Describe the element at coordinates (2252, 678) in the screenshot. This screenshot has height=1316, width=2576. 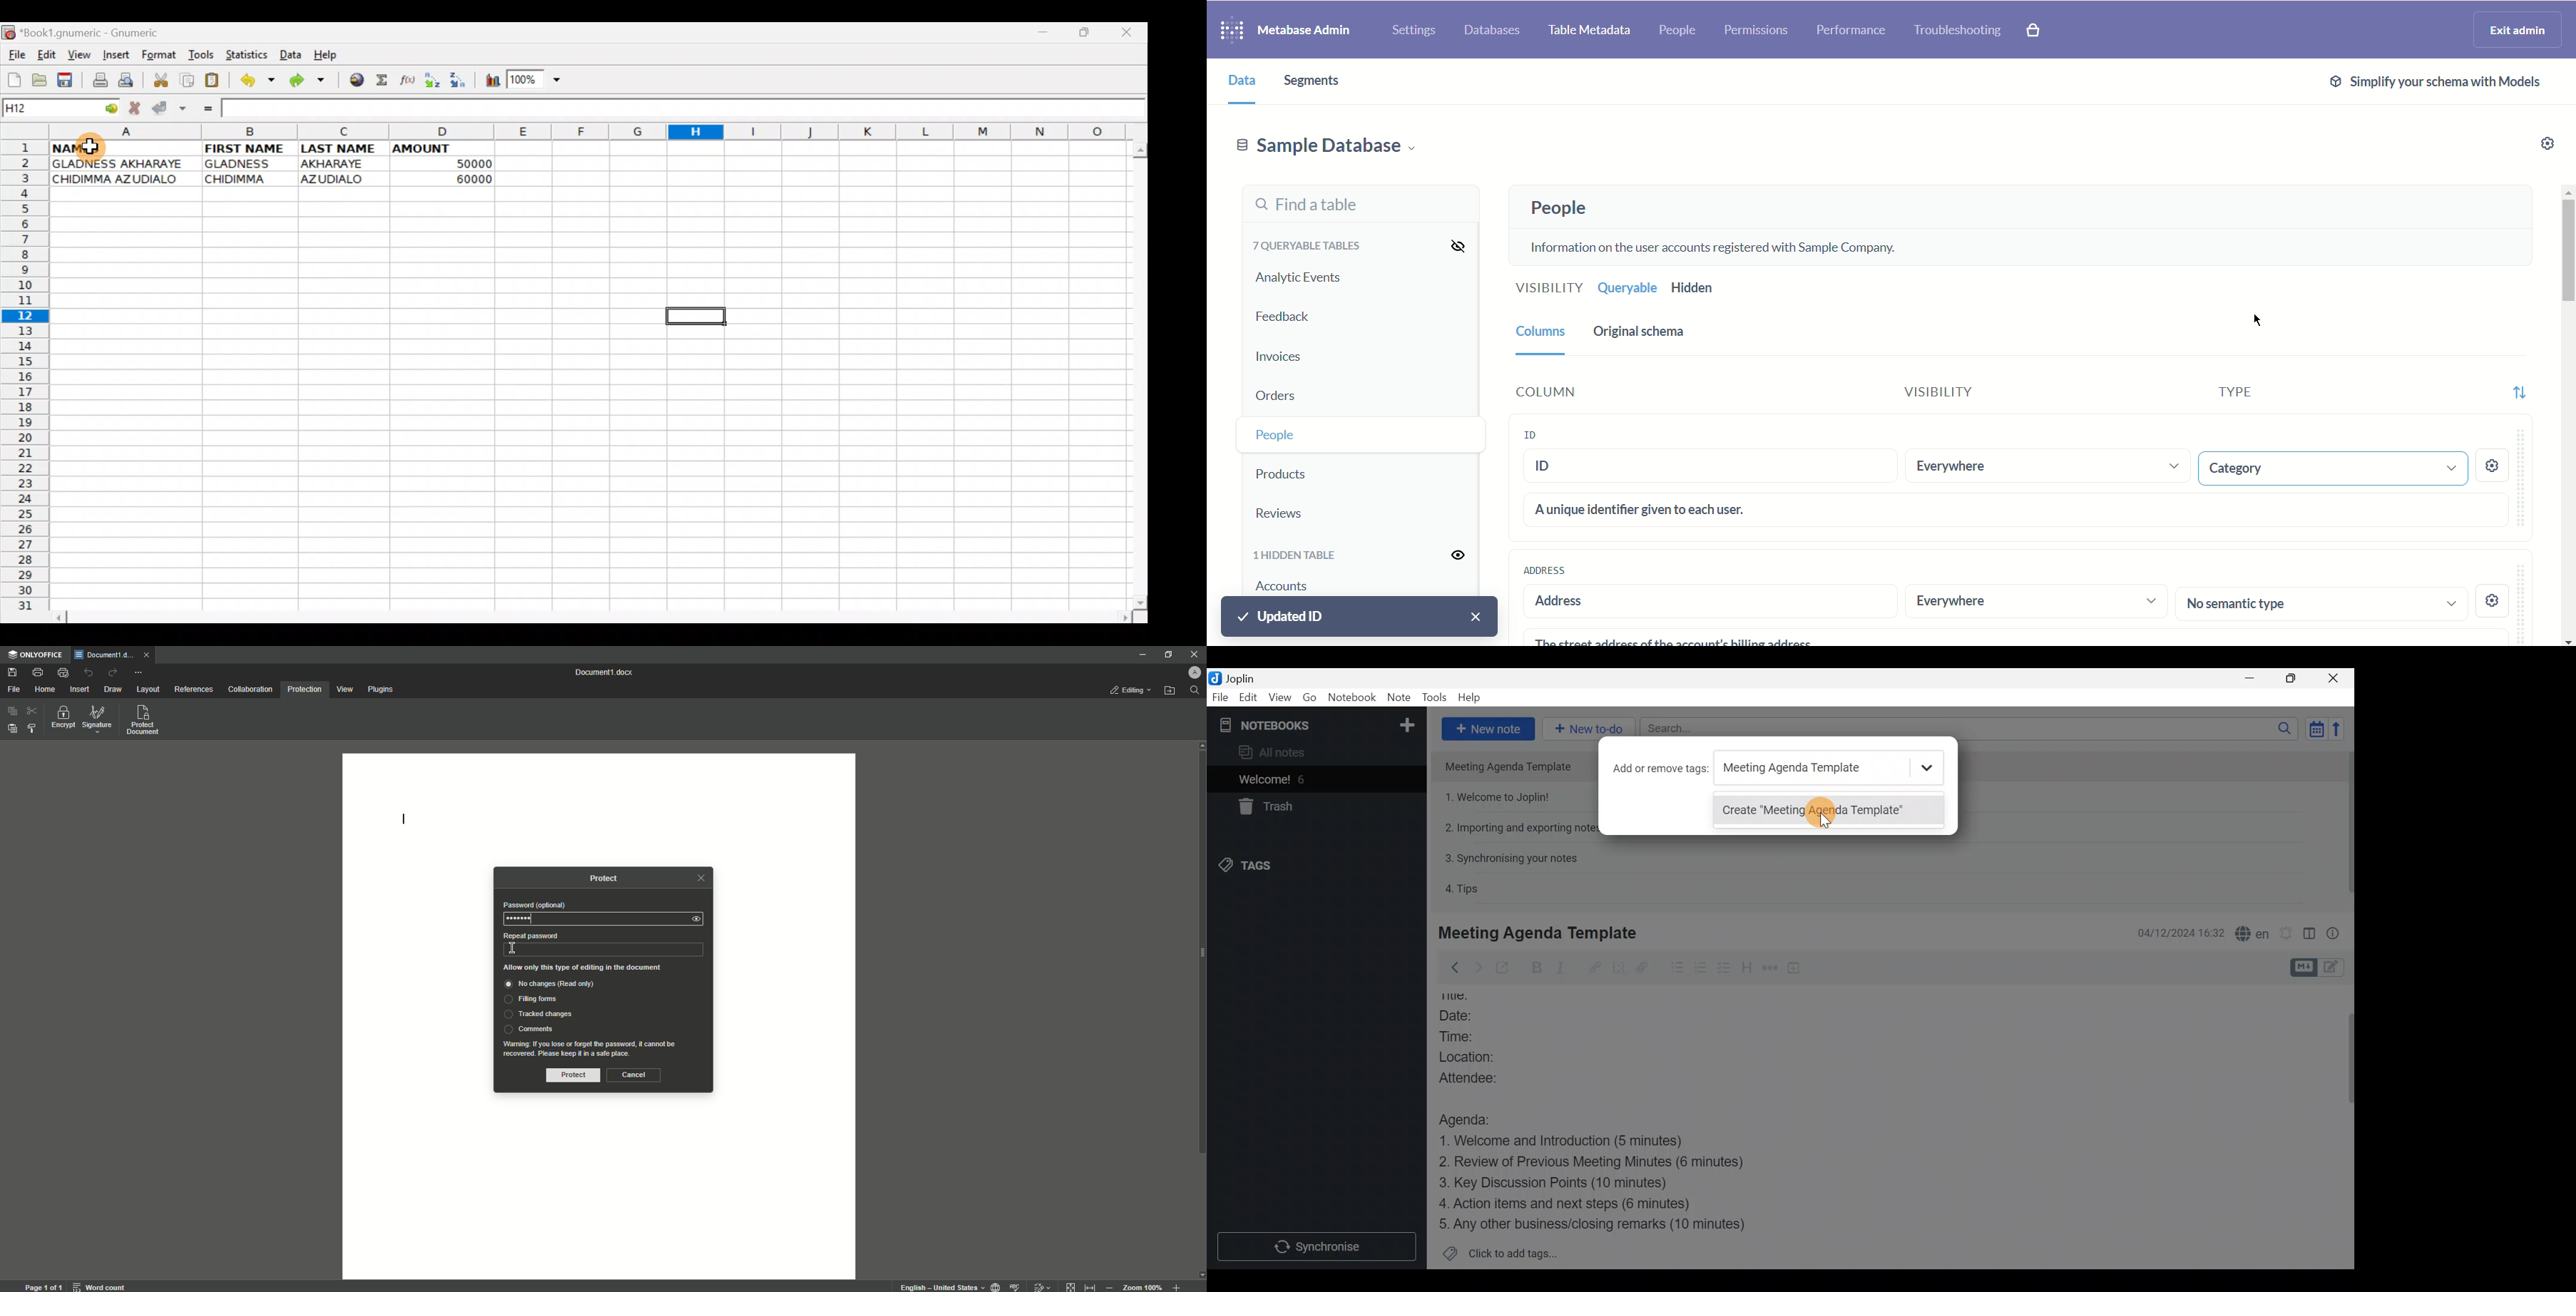
I see `Minimise` at that location.